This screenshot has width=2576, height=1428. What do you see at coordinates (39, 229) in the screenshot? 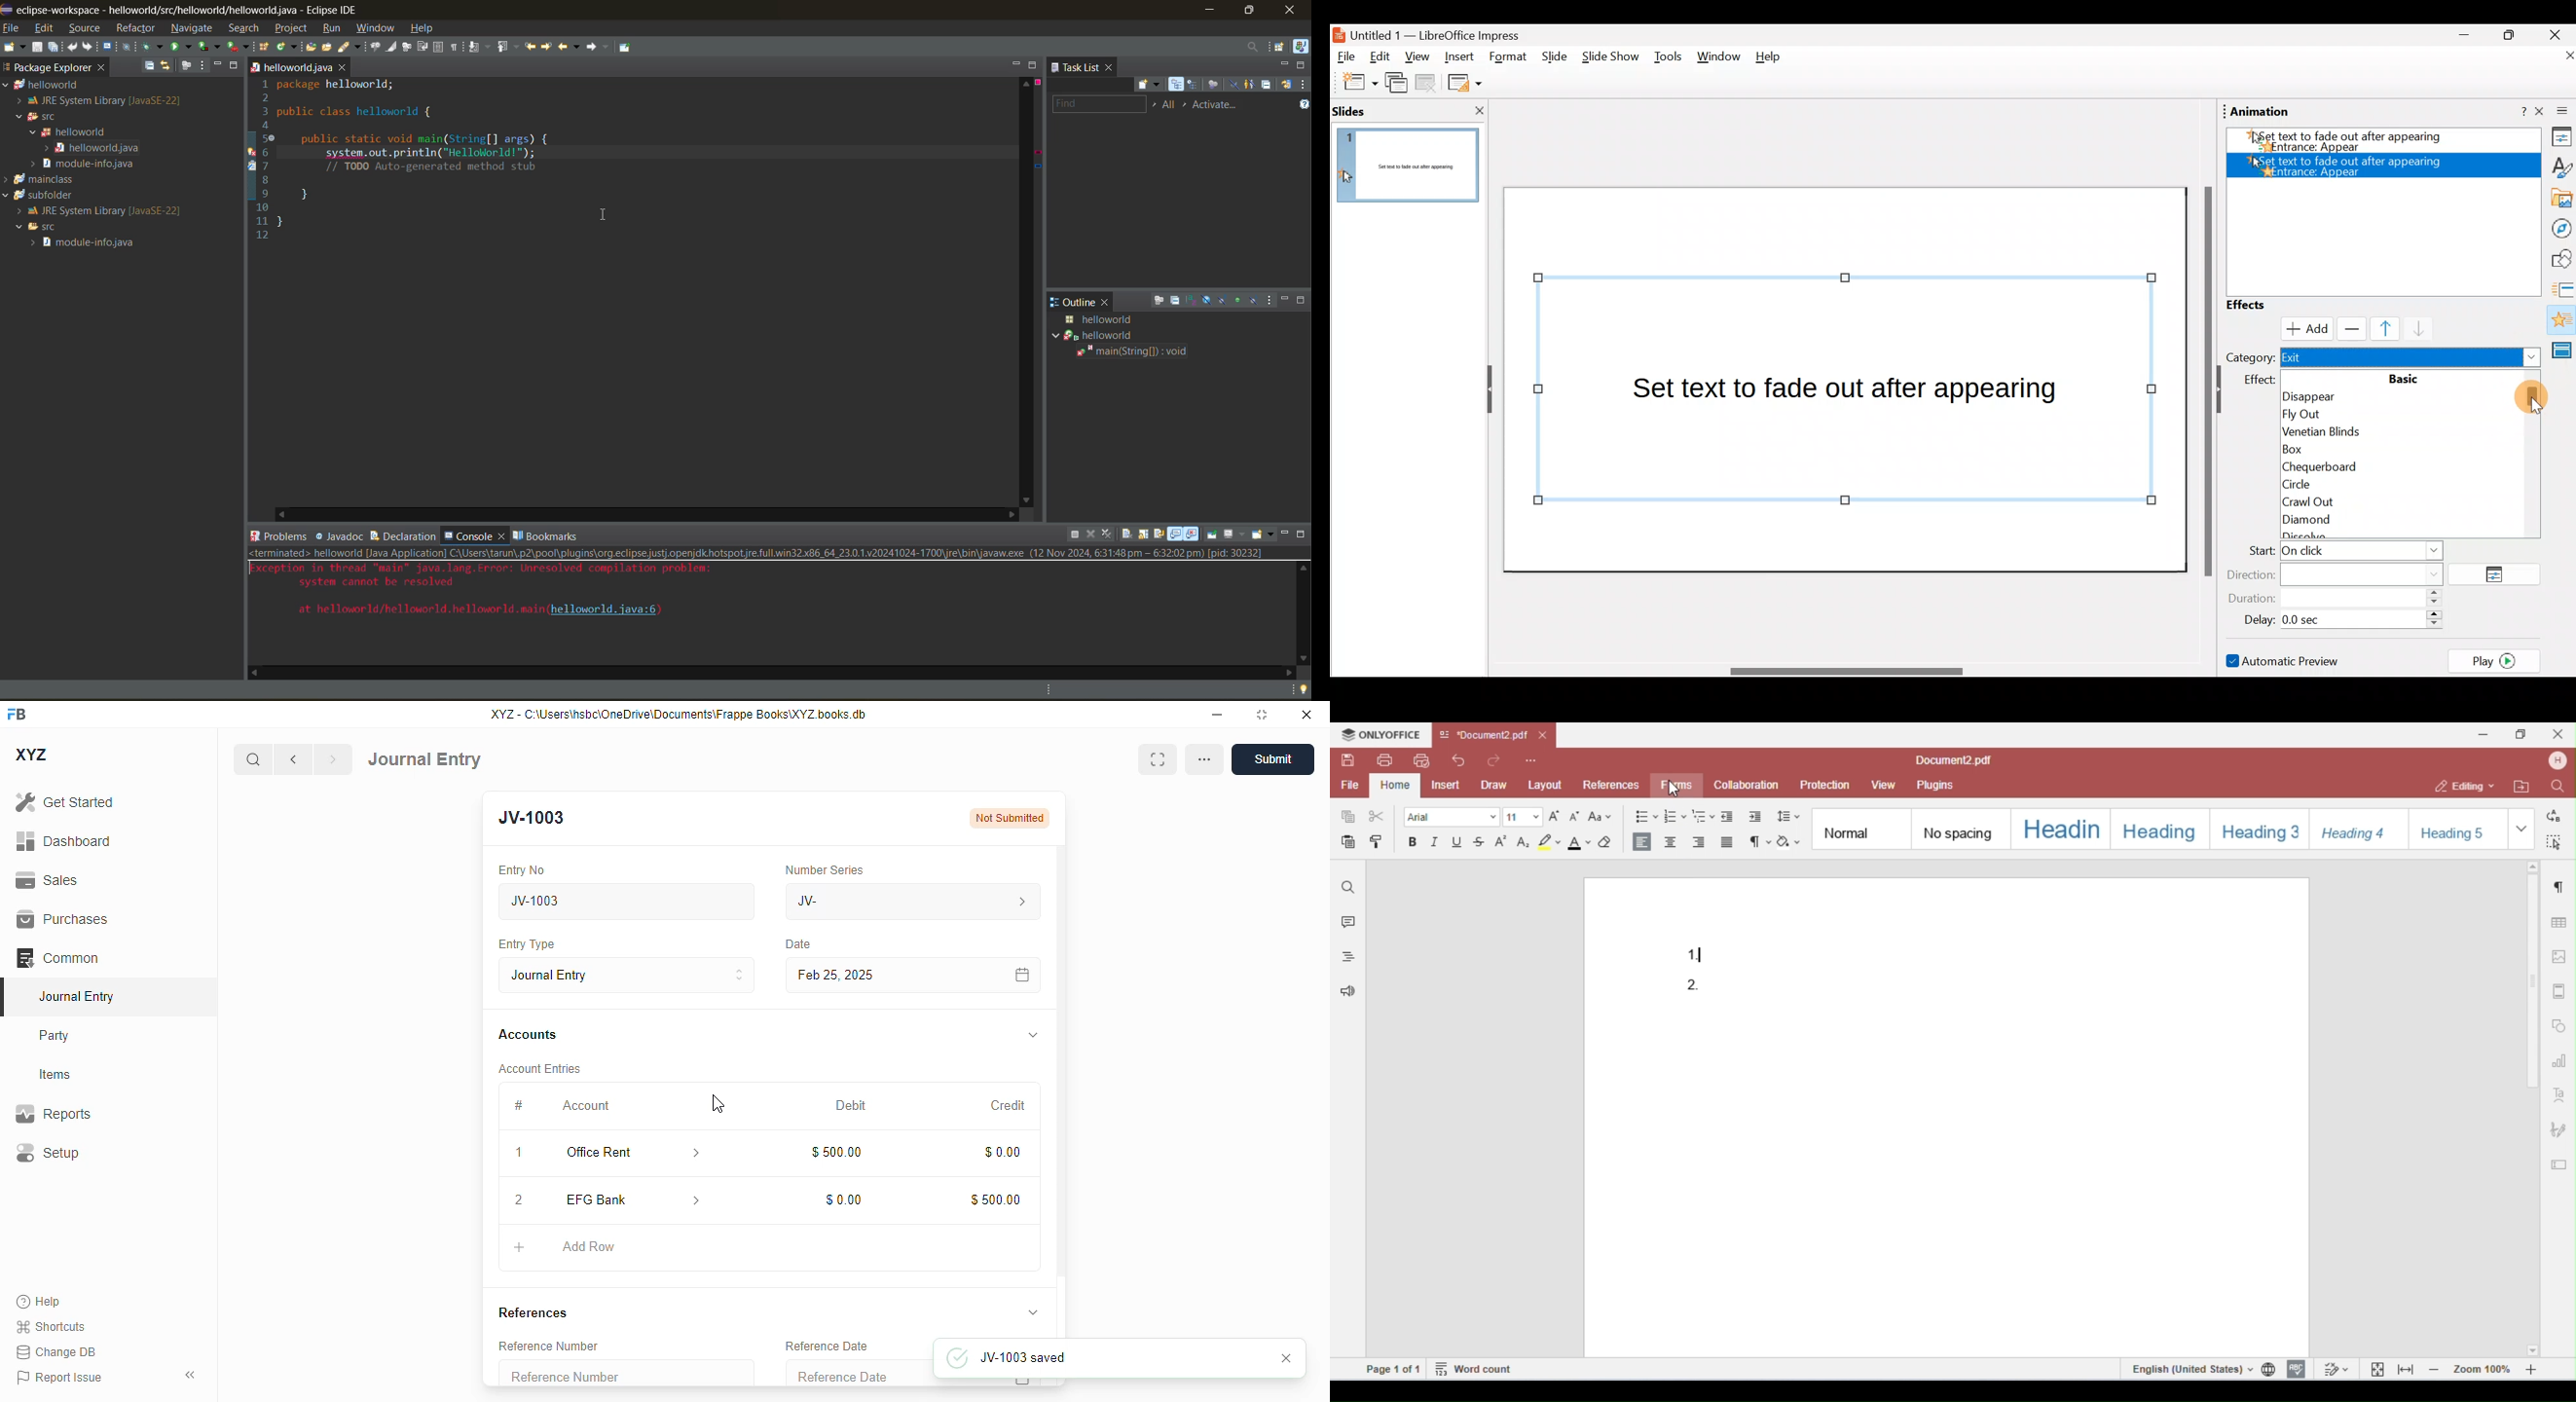
I see `SFC` at bounding box center [39, 229].